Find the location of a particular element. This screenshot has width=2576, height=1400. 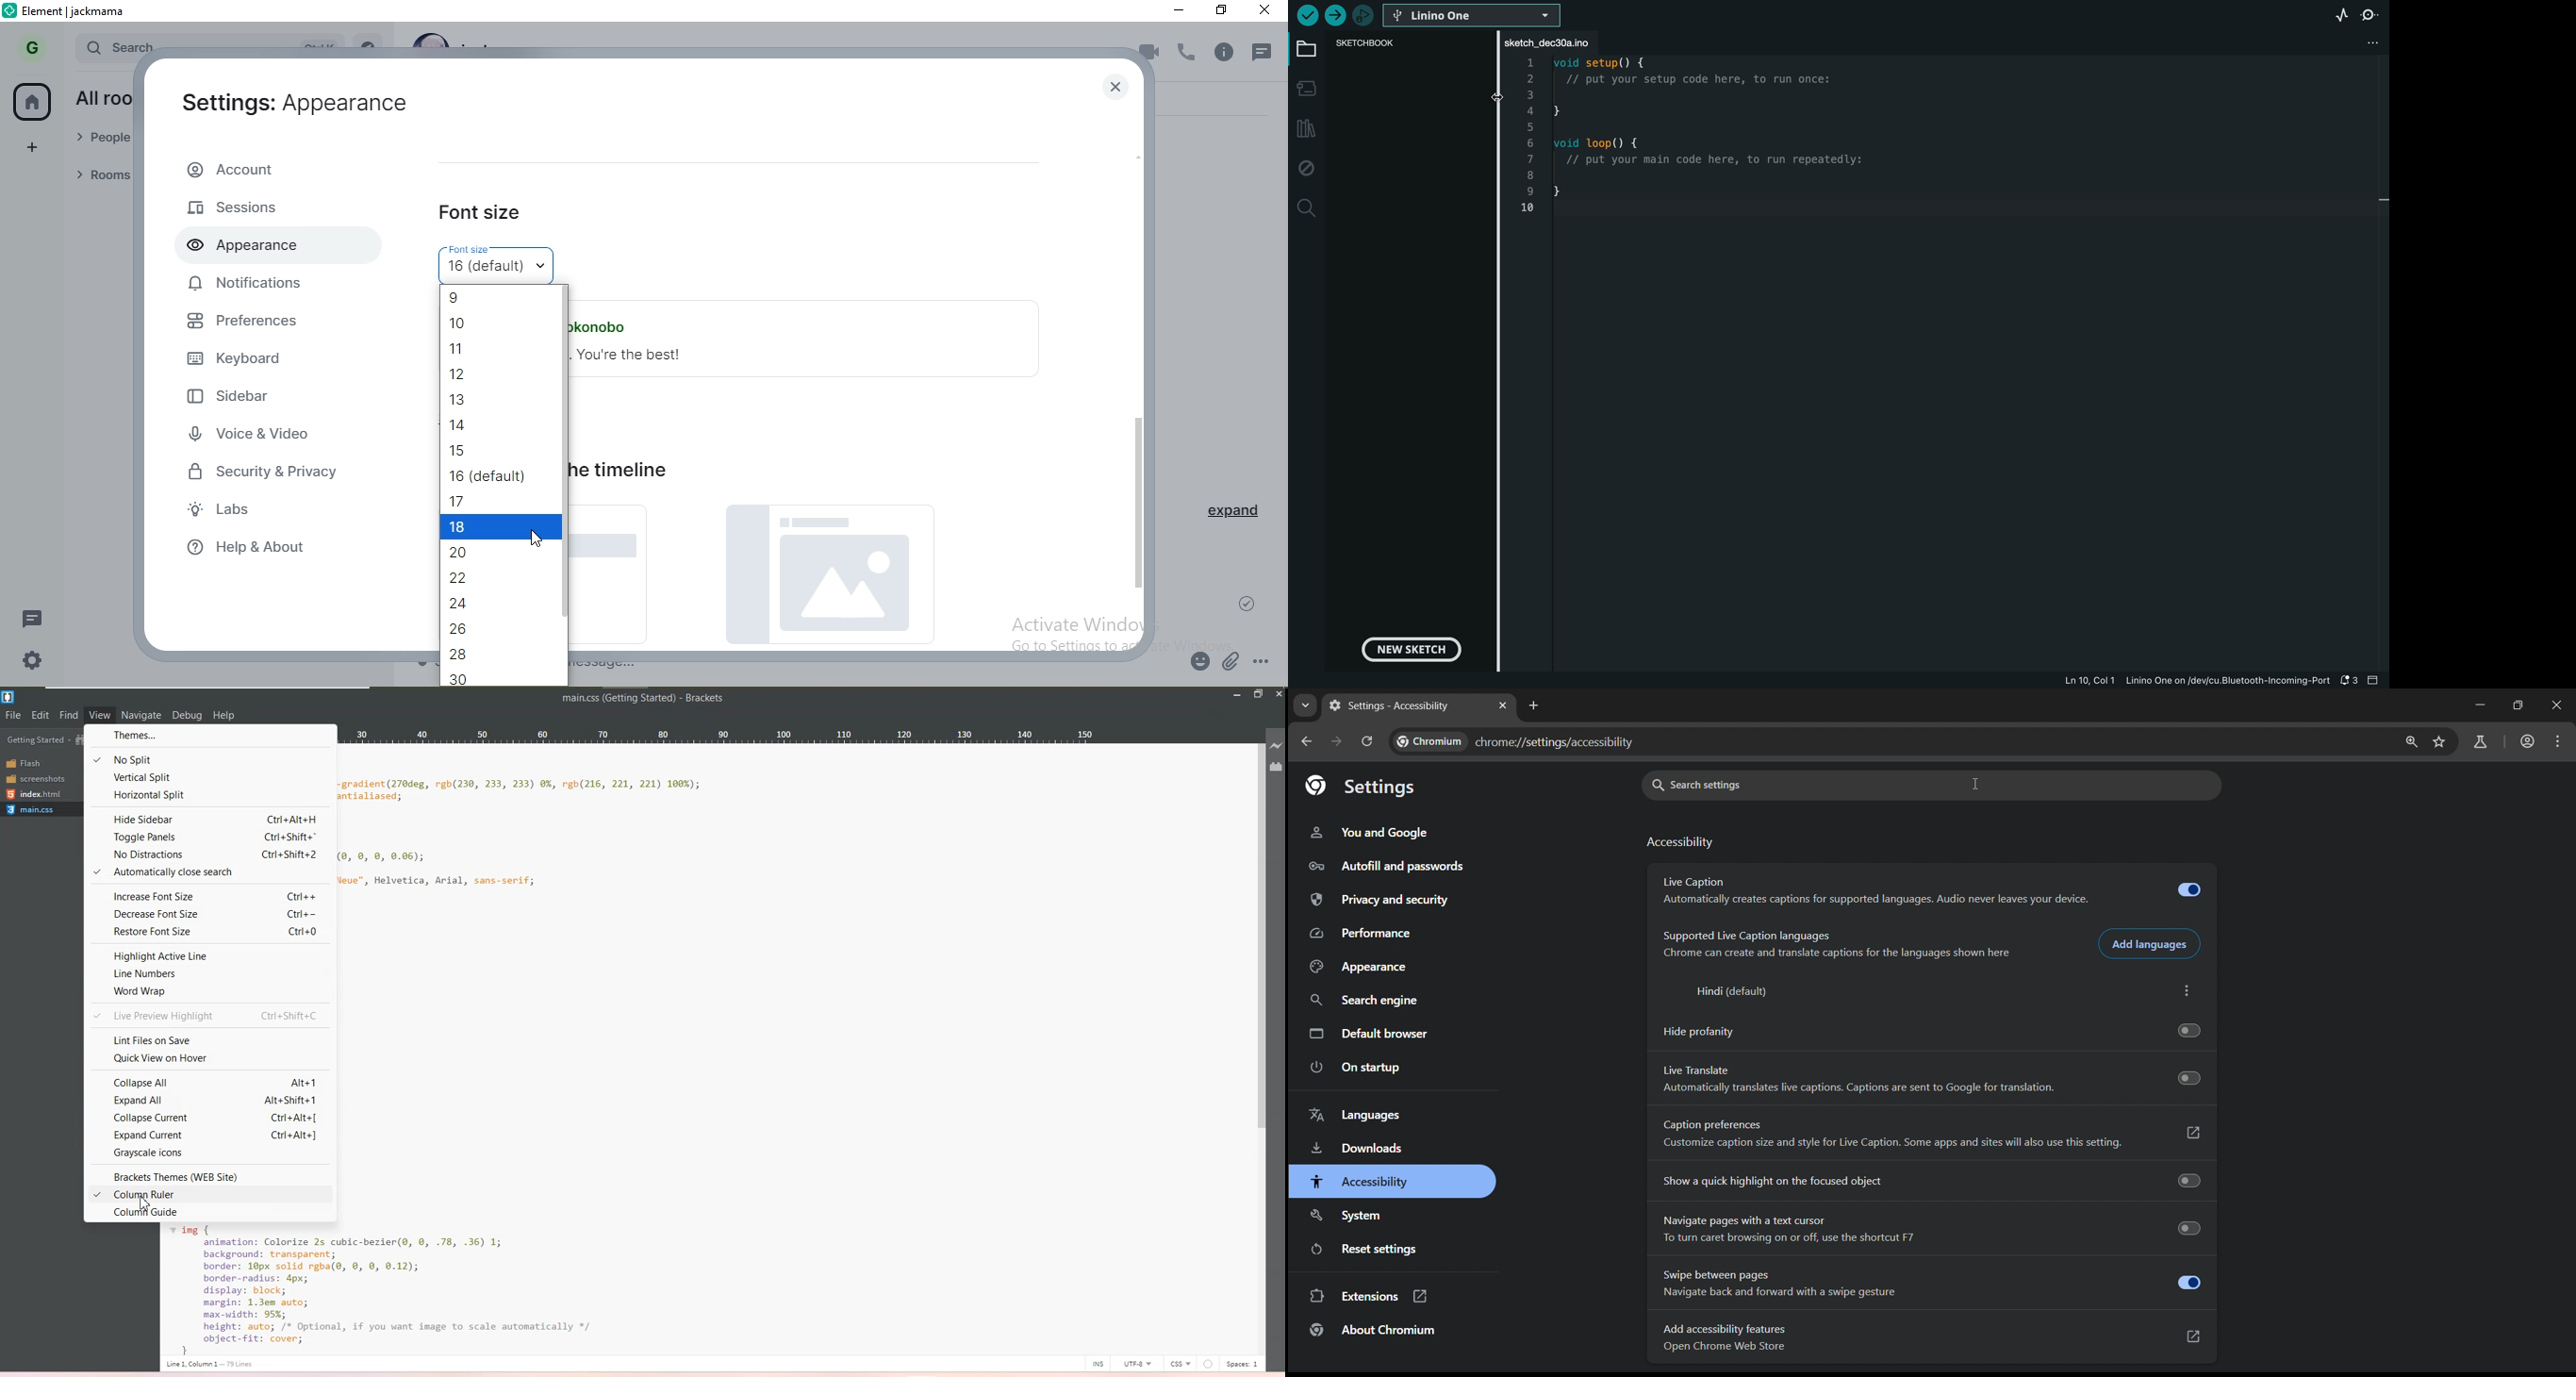

Spaces: 1 is located at coordinates (1245, 1364).